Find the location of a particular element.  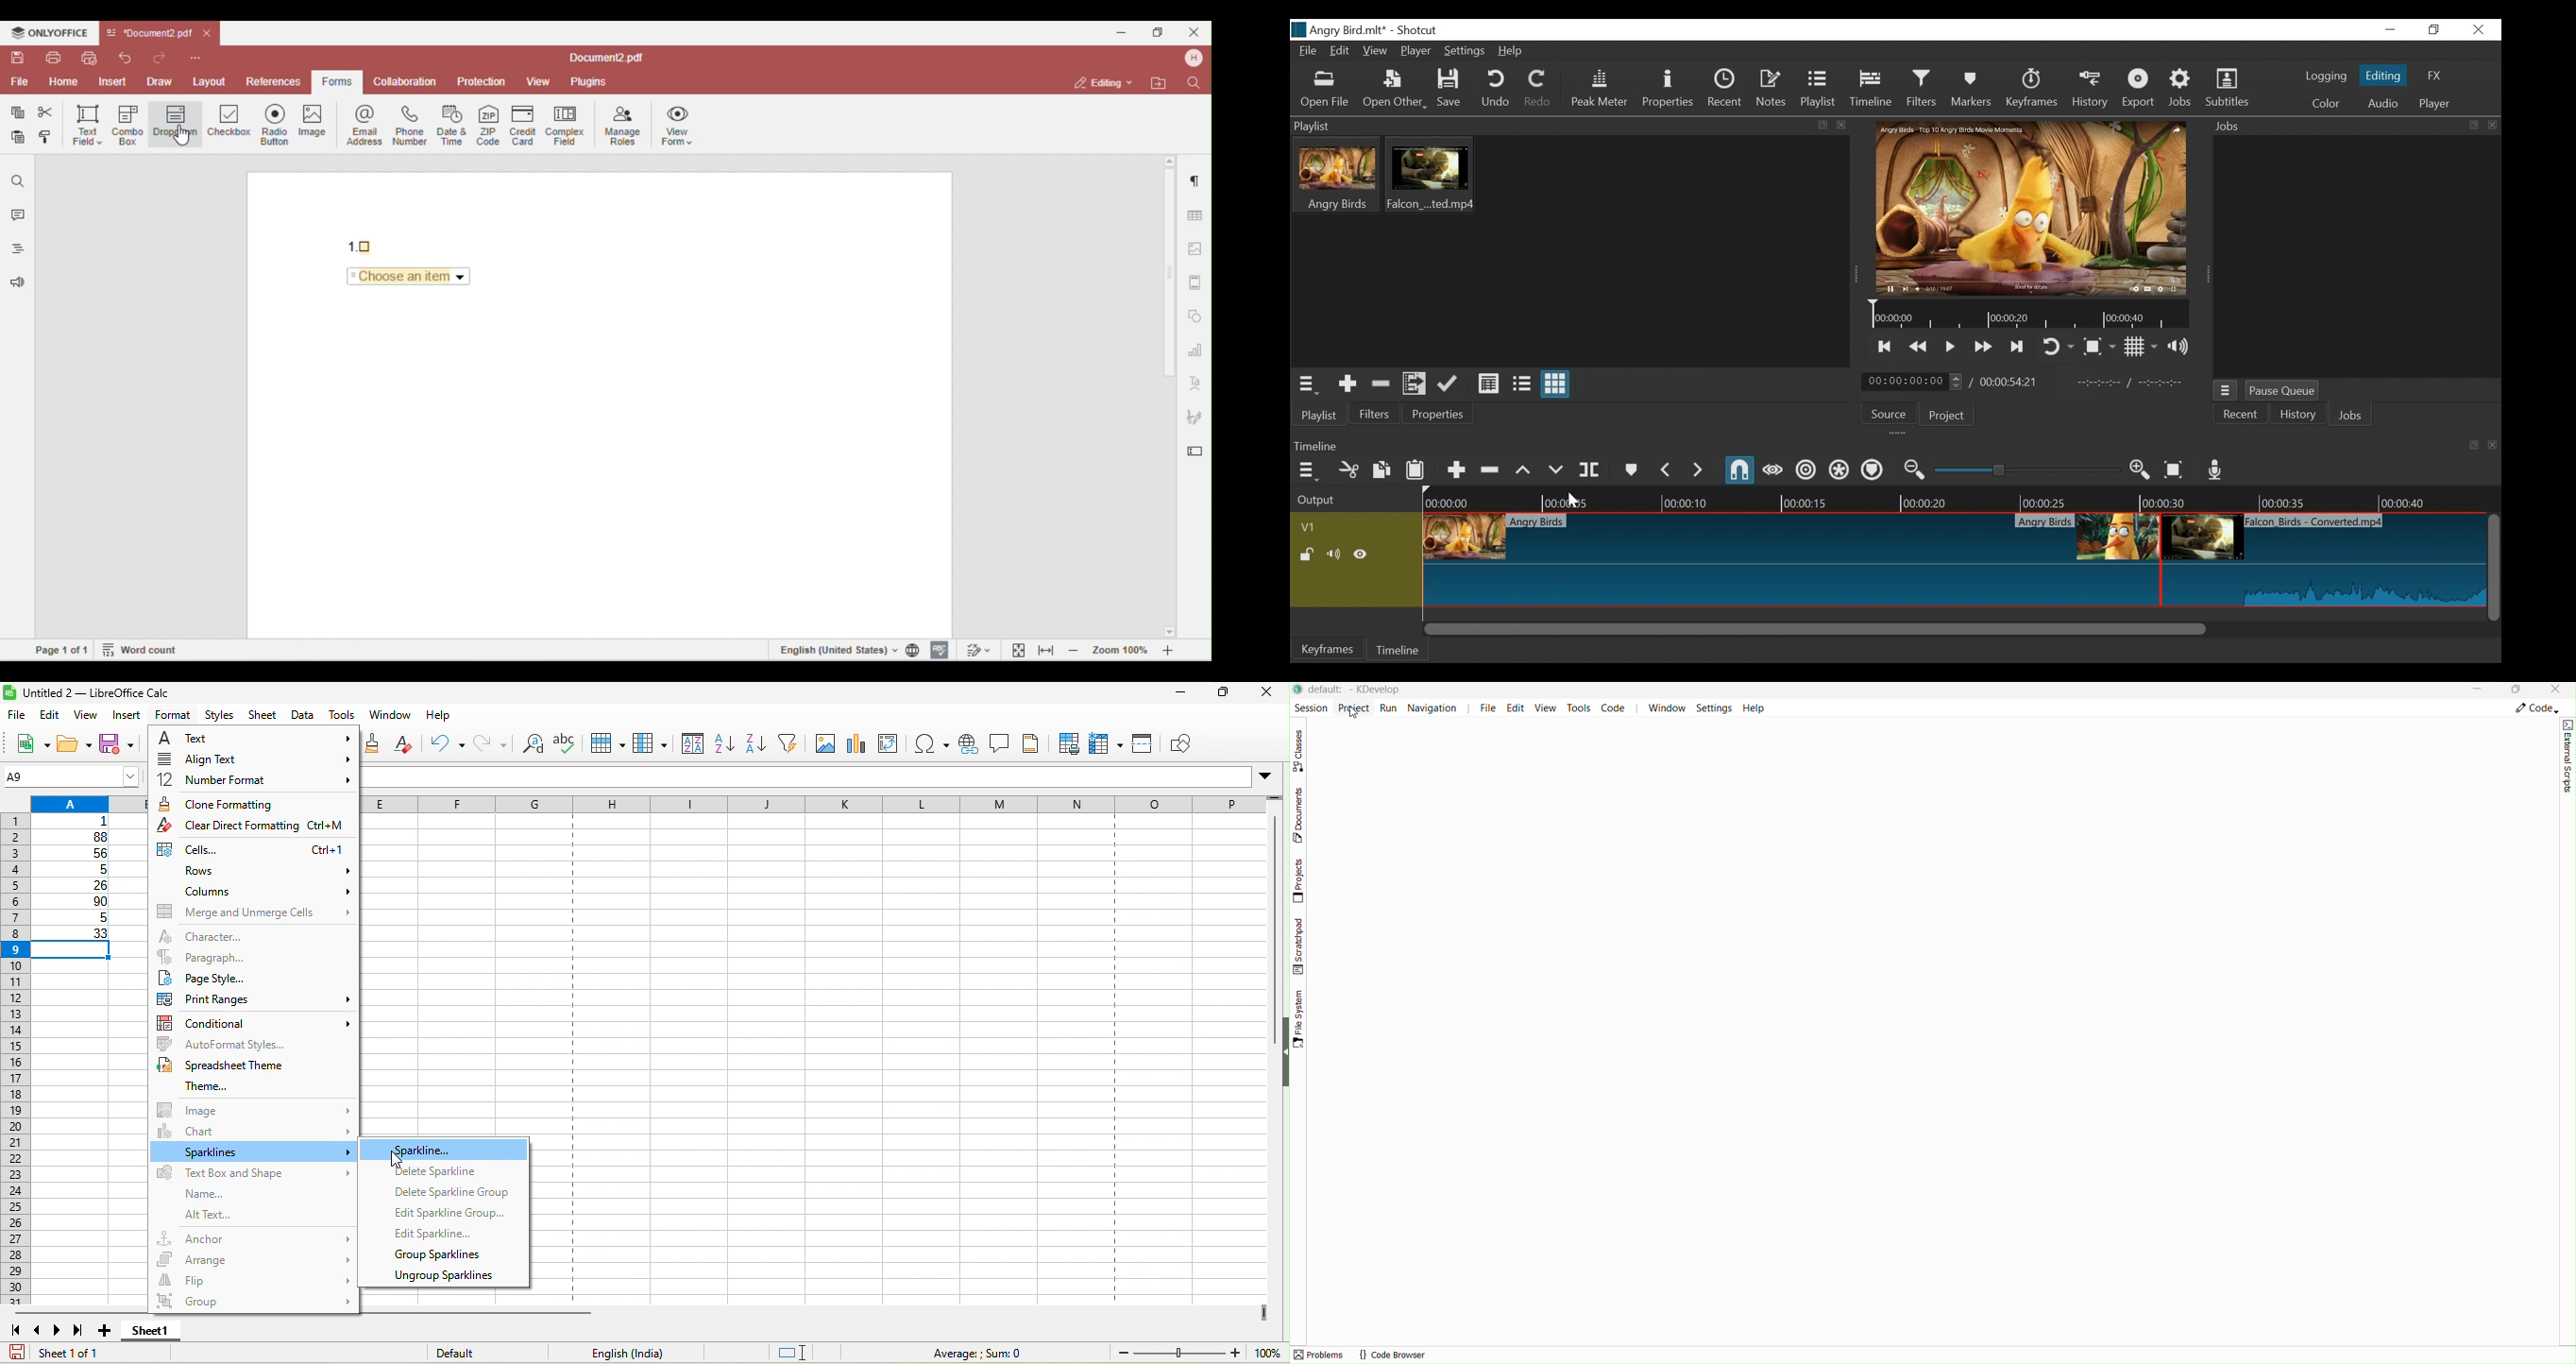

delete sparkline is located at coordinates (443, 1173).